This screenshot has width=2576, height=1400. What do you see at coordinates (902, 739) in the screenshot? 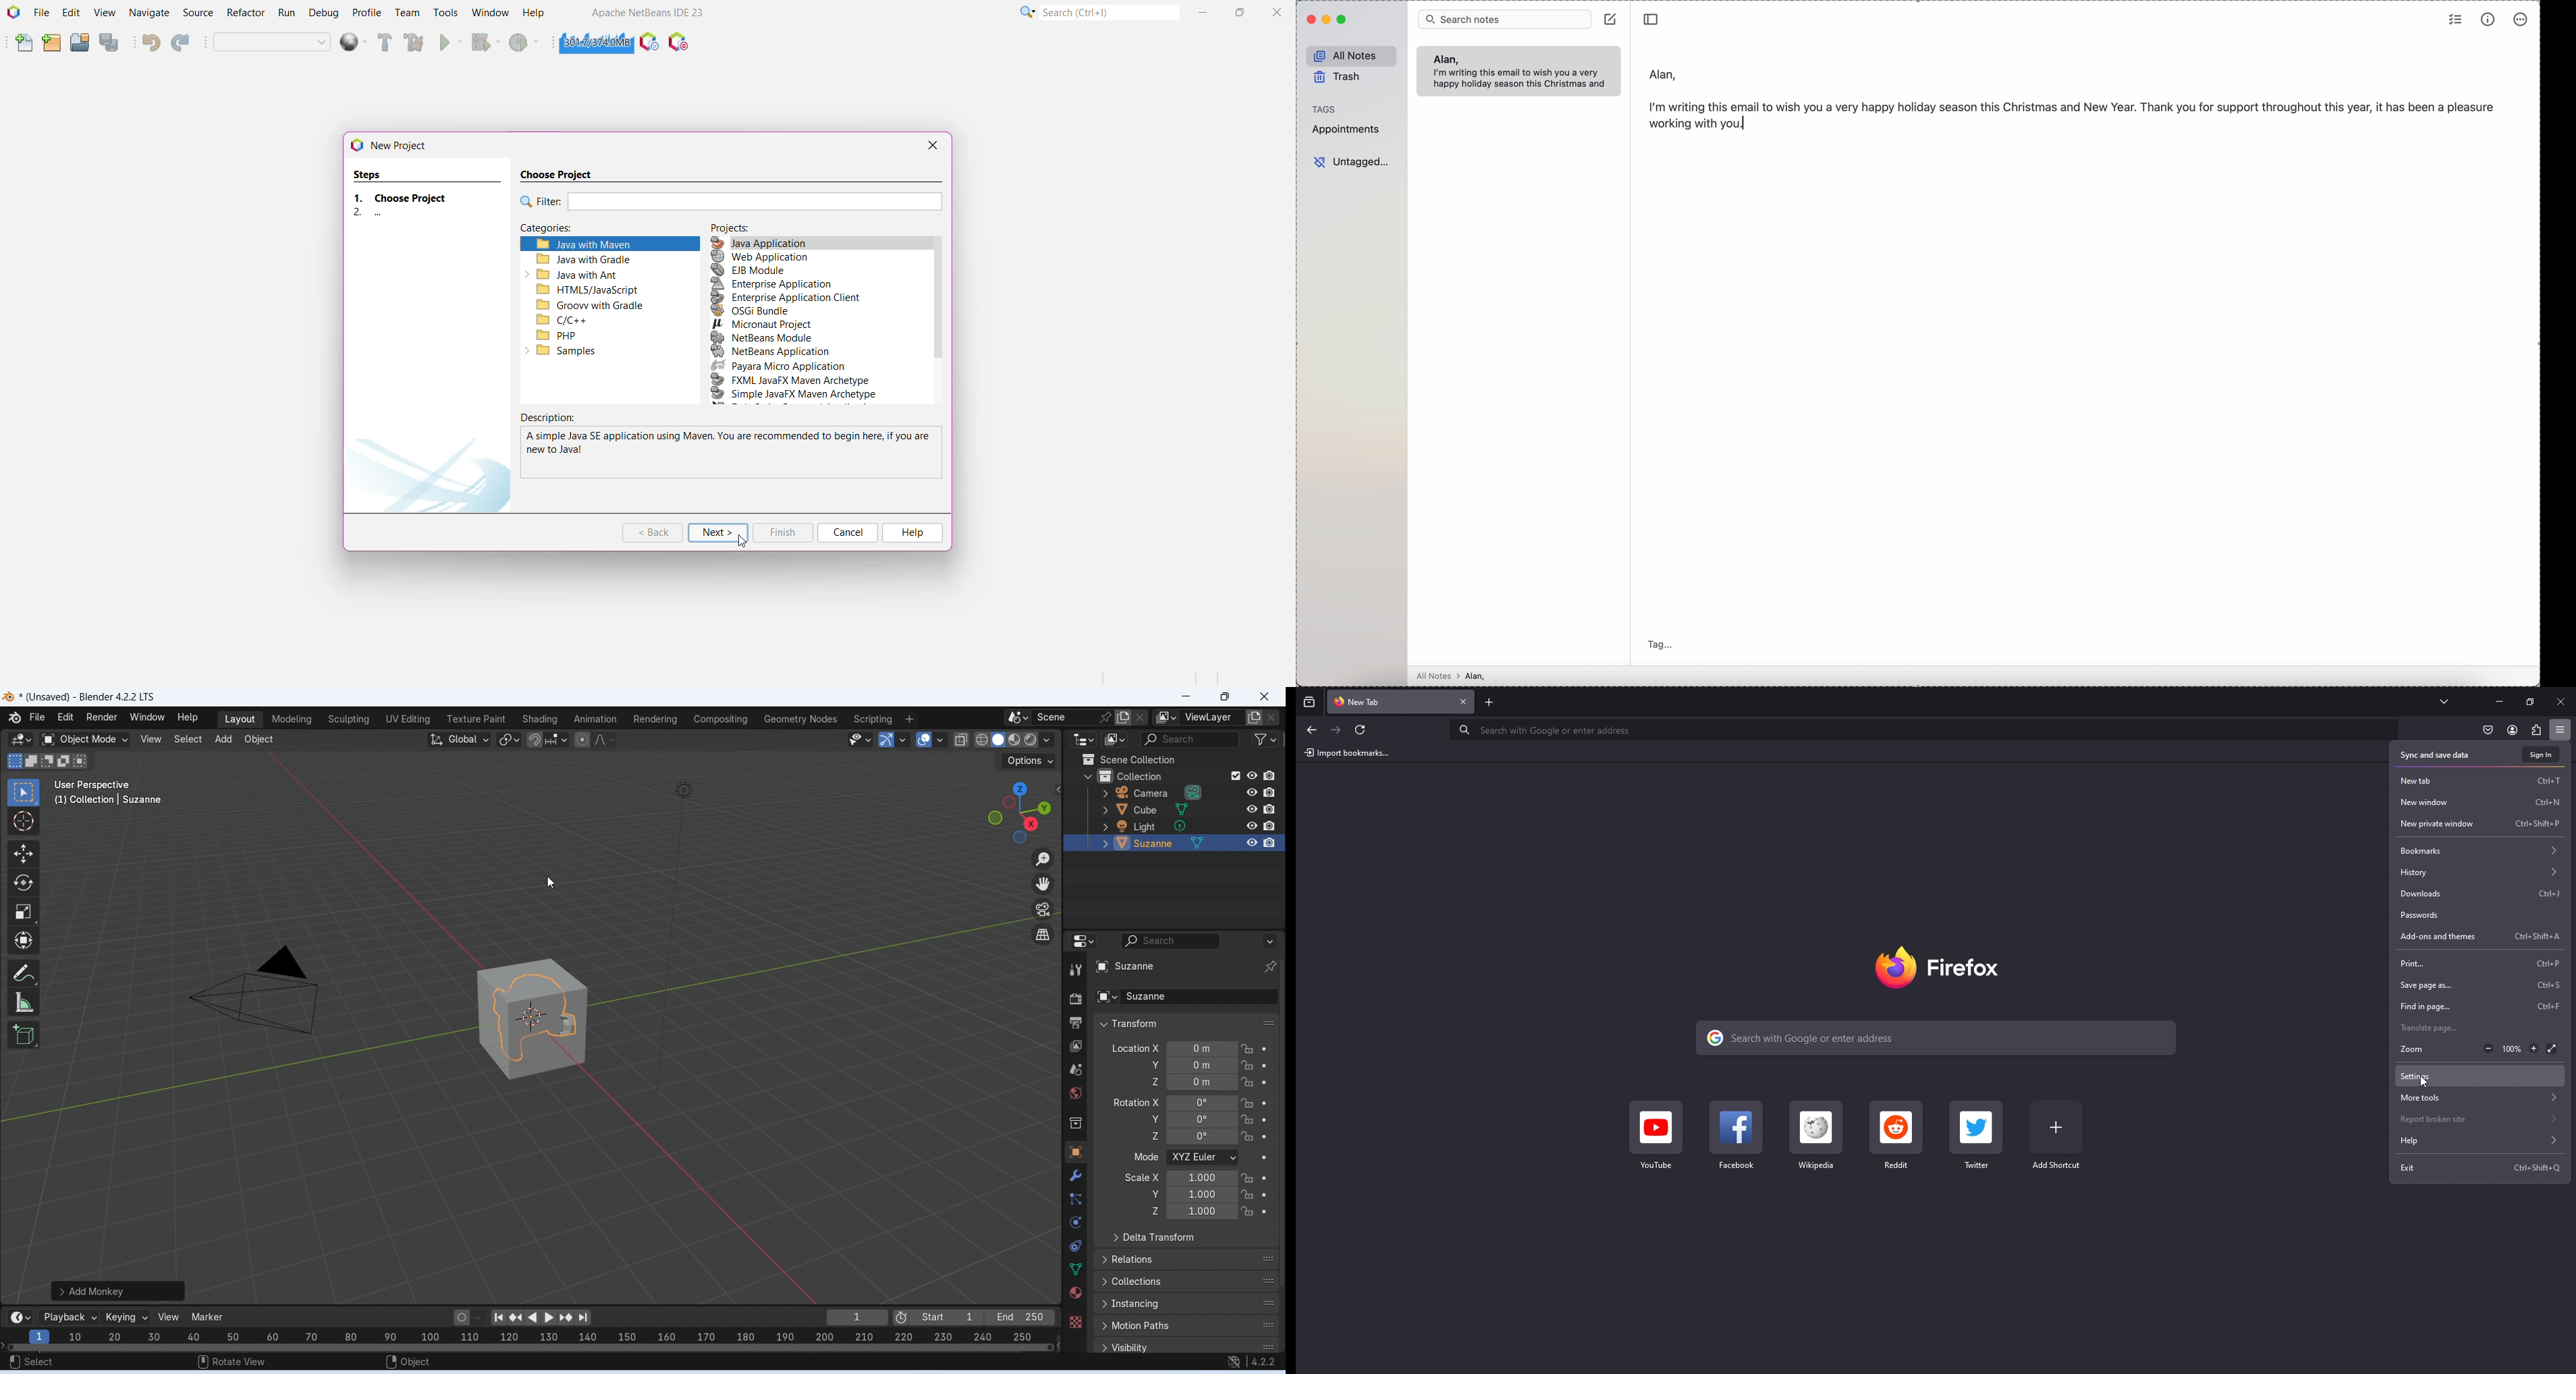
I see `gizmos` at bounding box center [902, 739].